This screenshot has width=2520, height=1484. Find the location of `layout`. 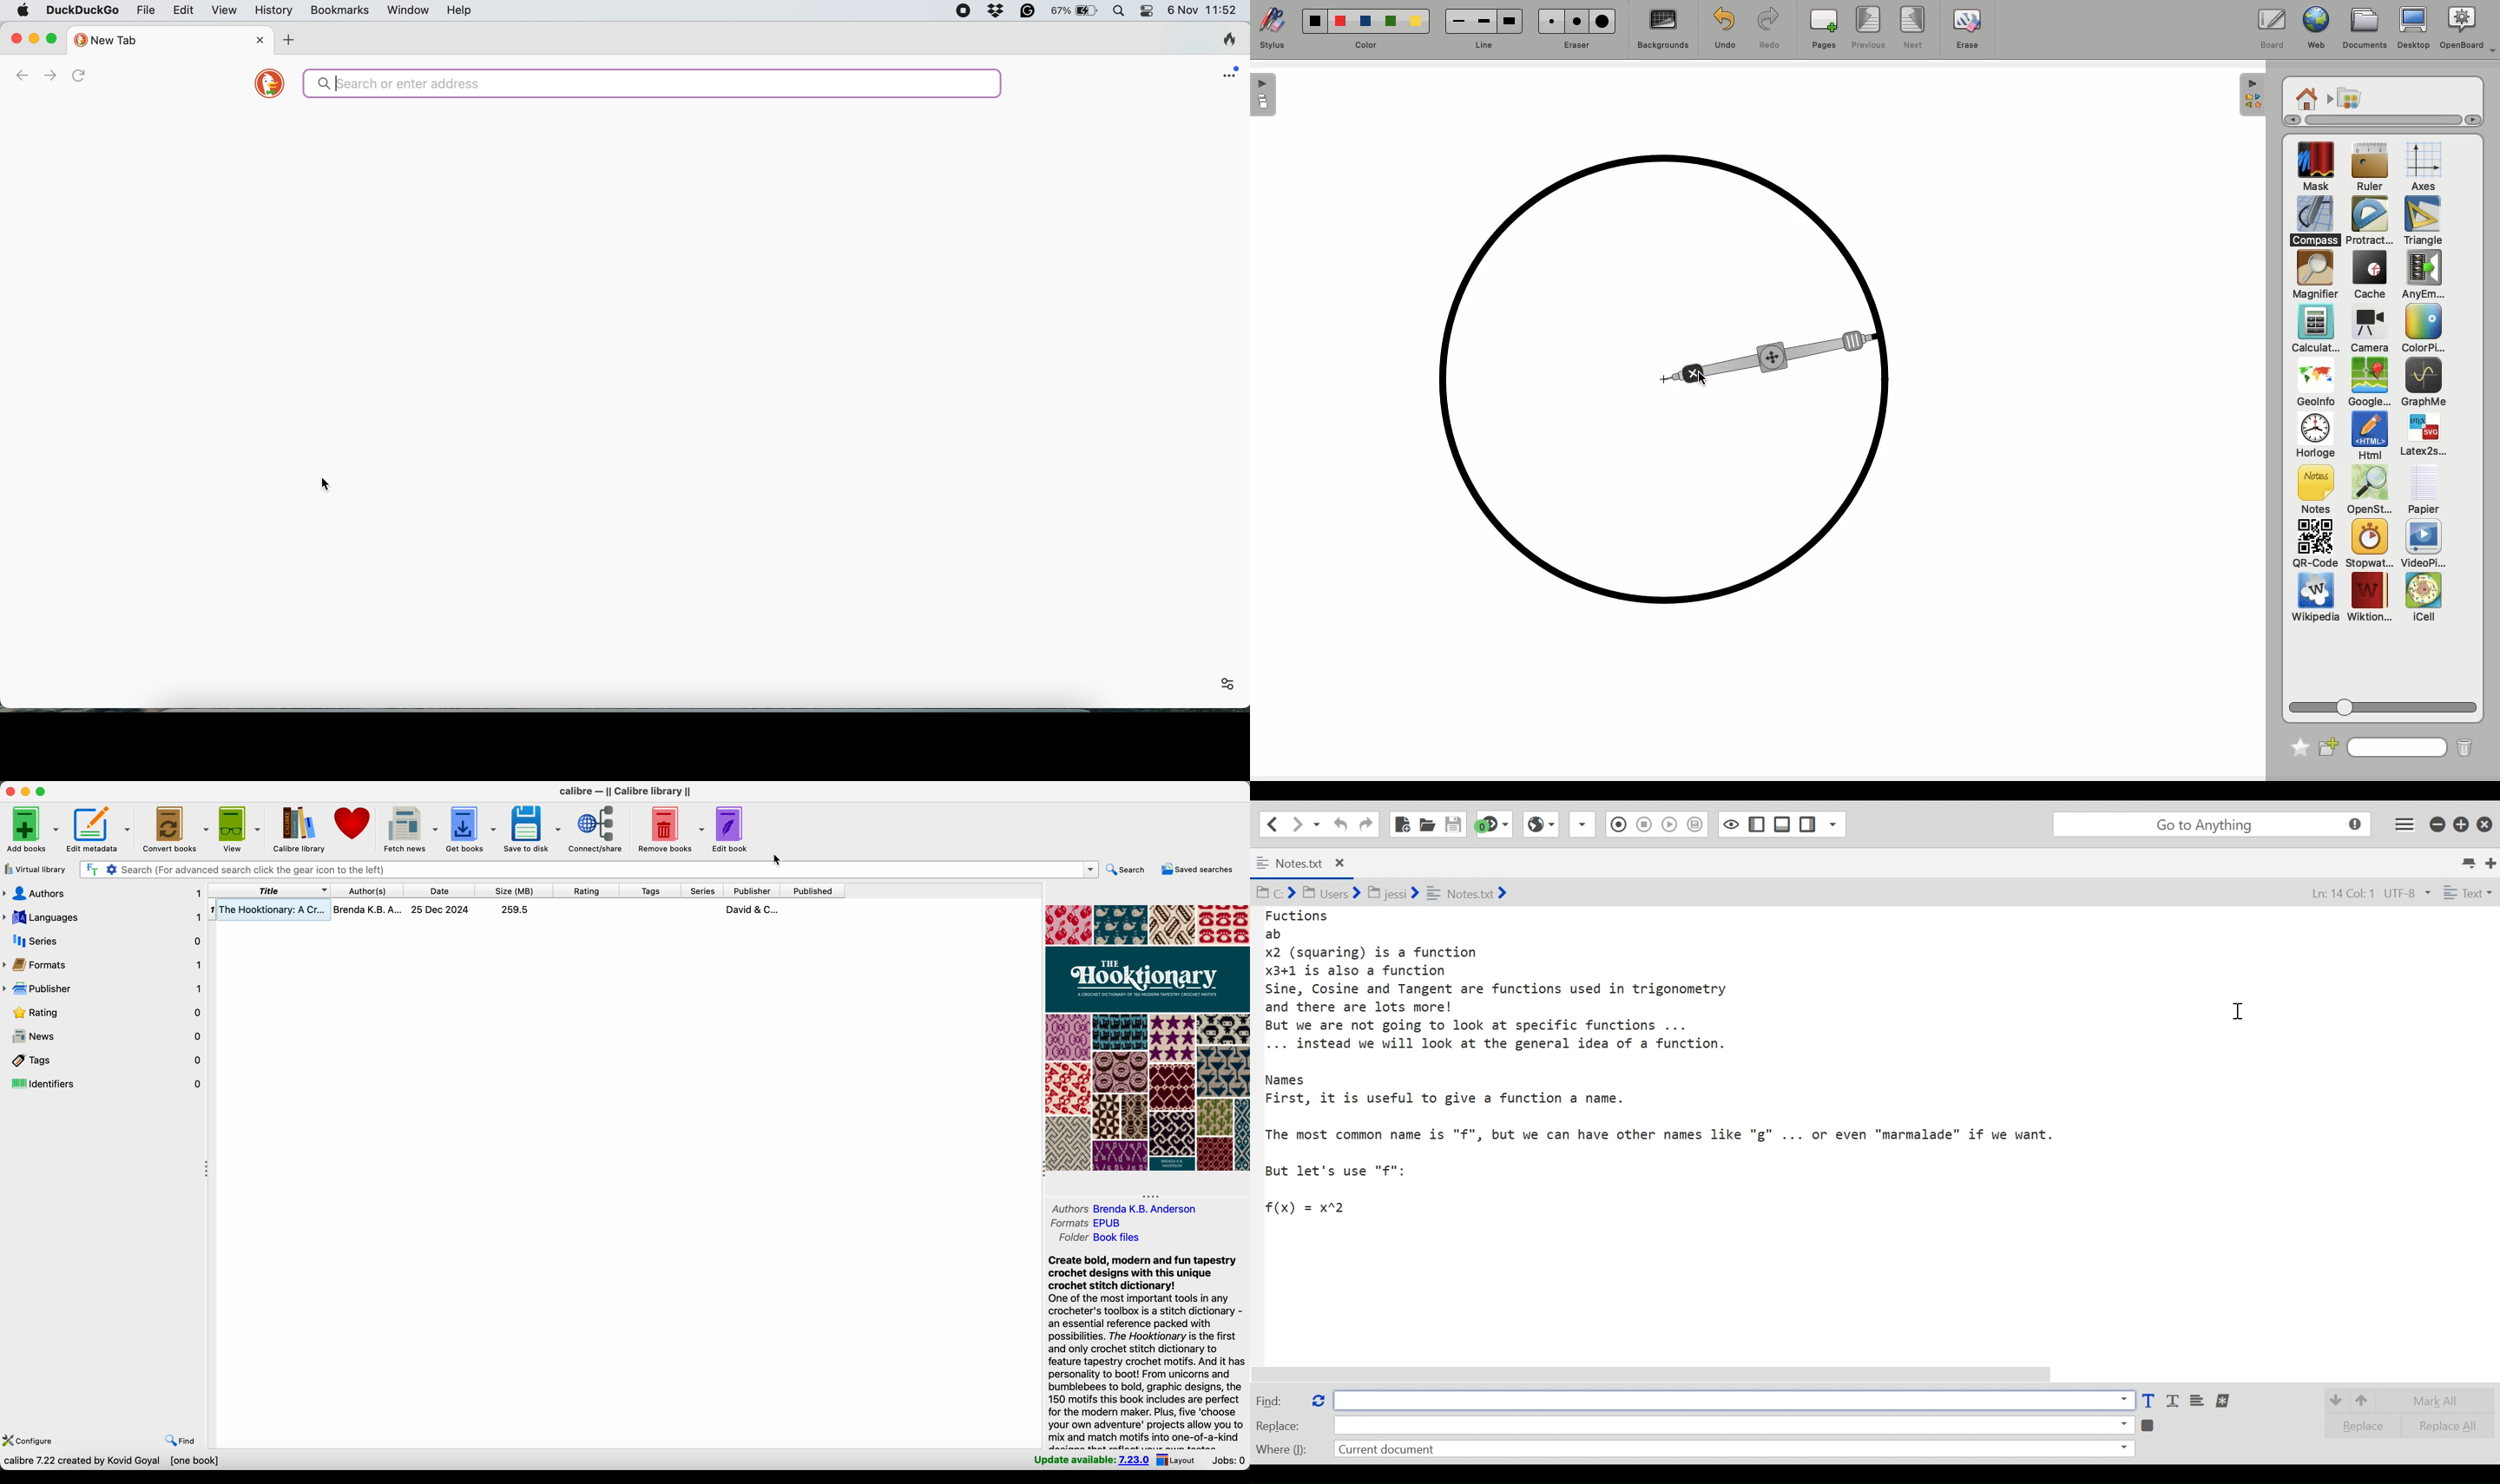

layout is located at coordinates (1178, 1461).